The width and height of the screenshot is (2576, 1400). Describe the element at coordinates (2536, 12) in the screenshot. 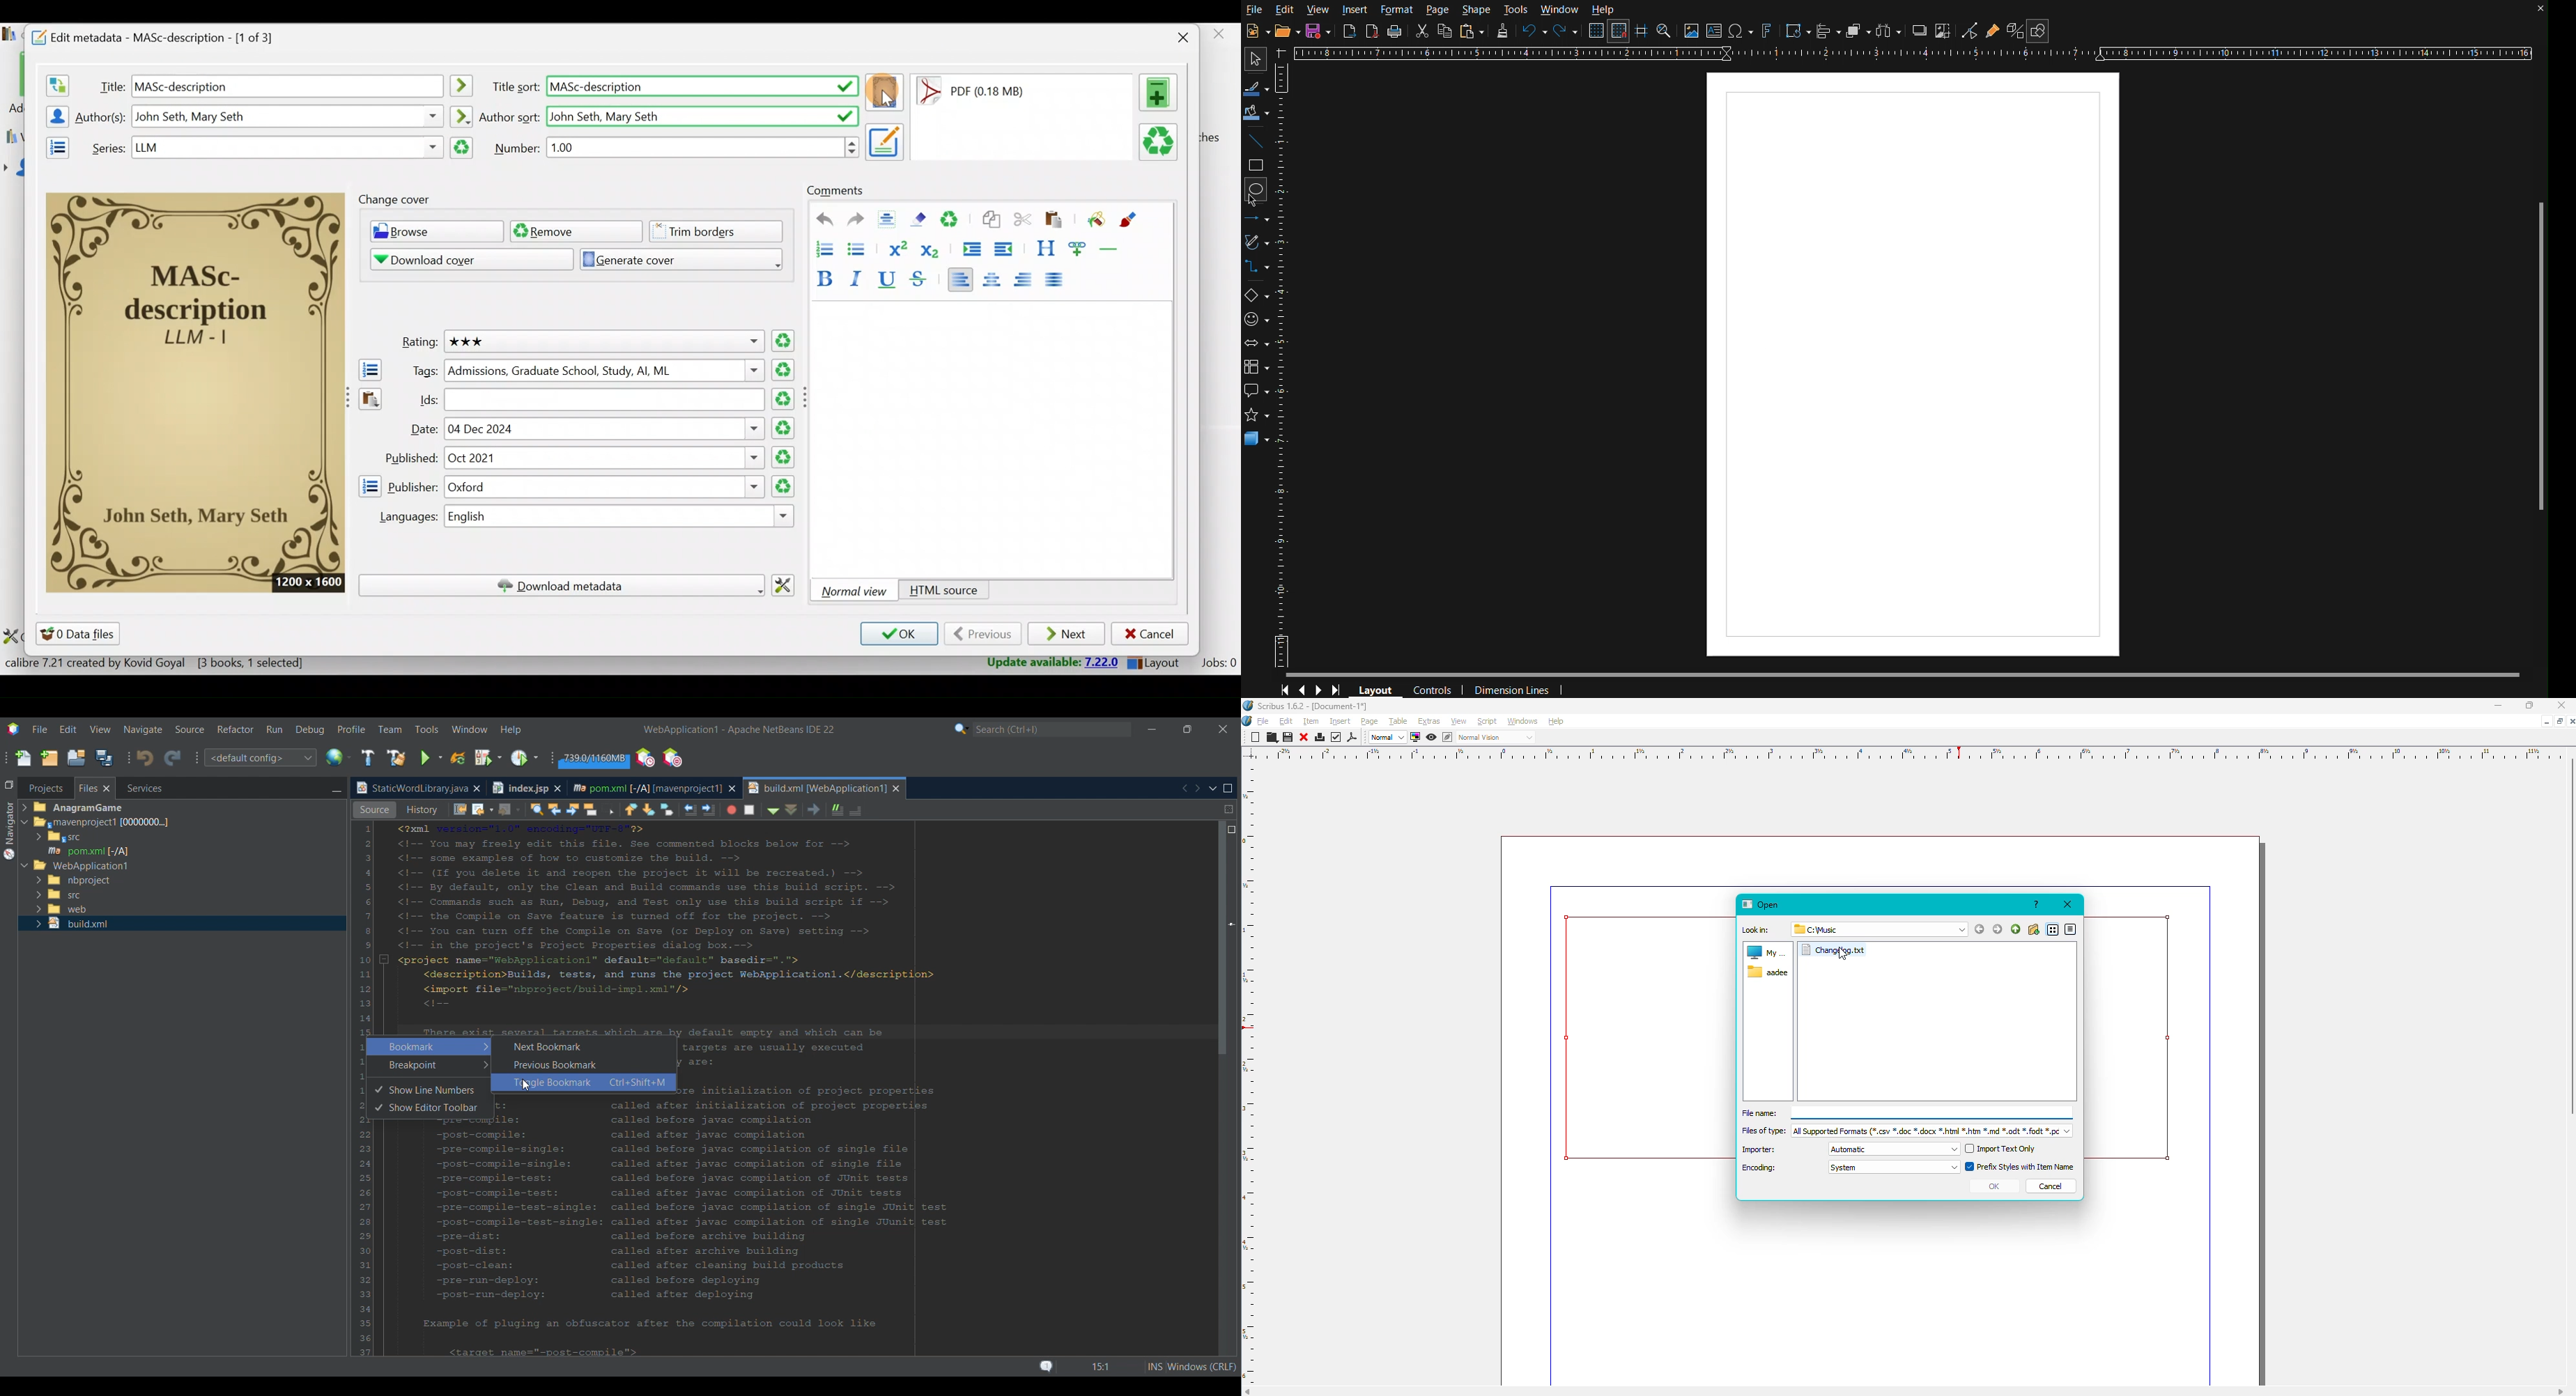

I see `close` at that location.